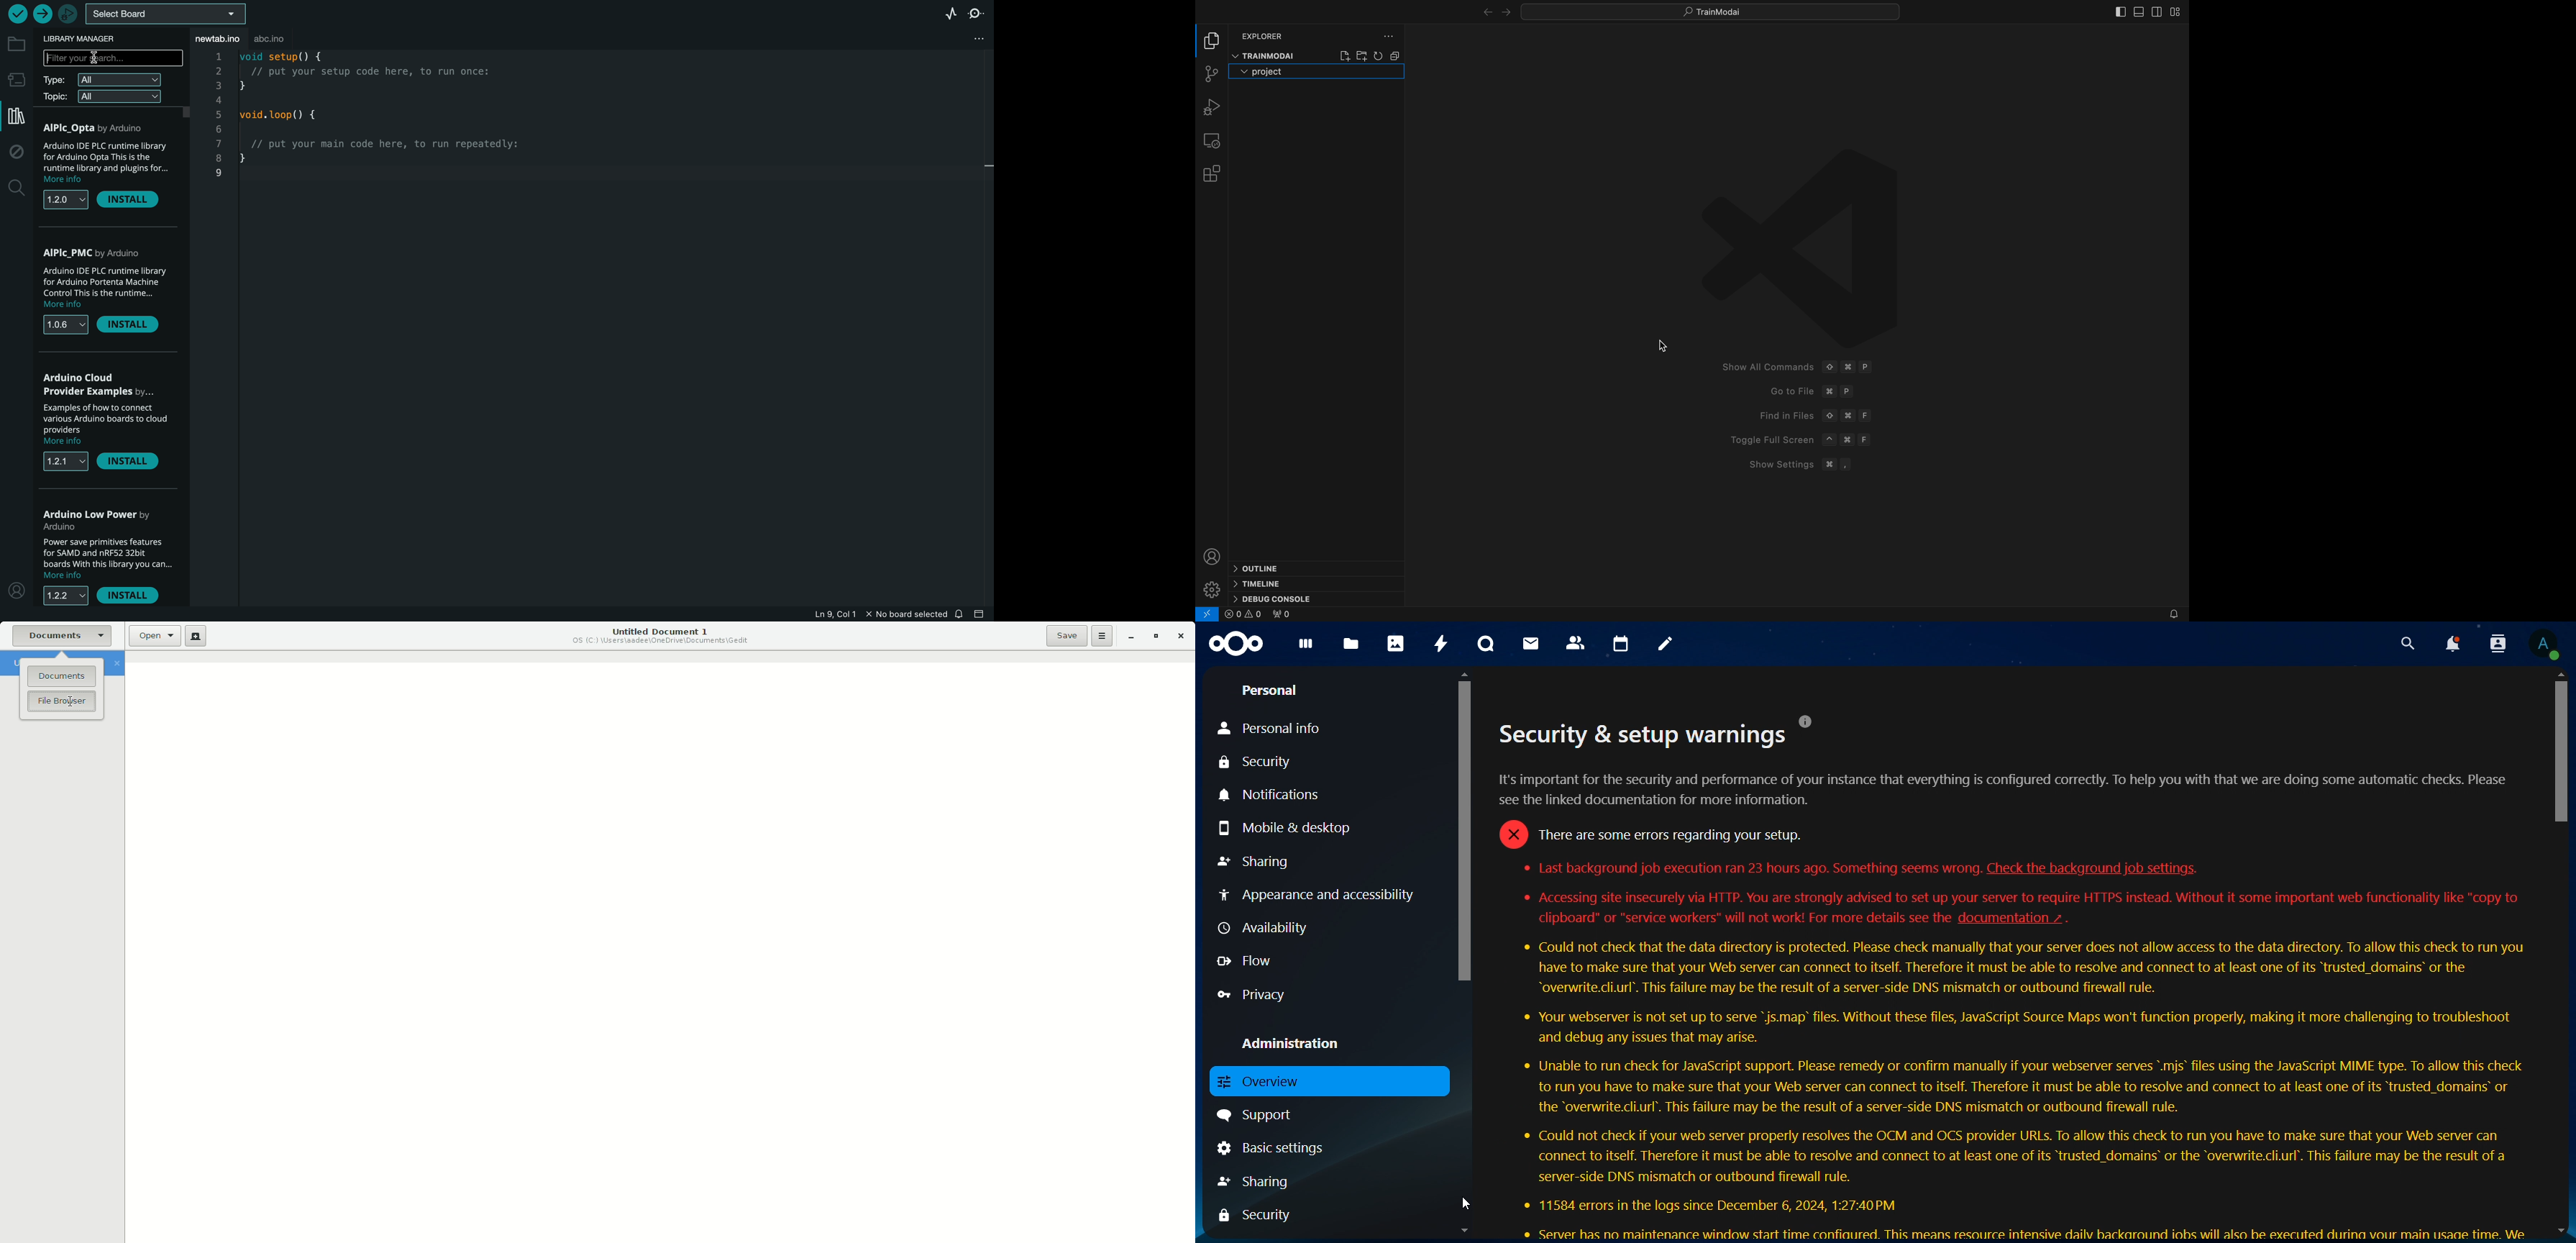 The height and width of the screenshot is (1260, 2576). What do you see at coordinates (1395, 644) in the screenshot?
I see `photos` at bounding box center [1395, 644].